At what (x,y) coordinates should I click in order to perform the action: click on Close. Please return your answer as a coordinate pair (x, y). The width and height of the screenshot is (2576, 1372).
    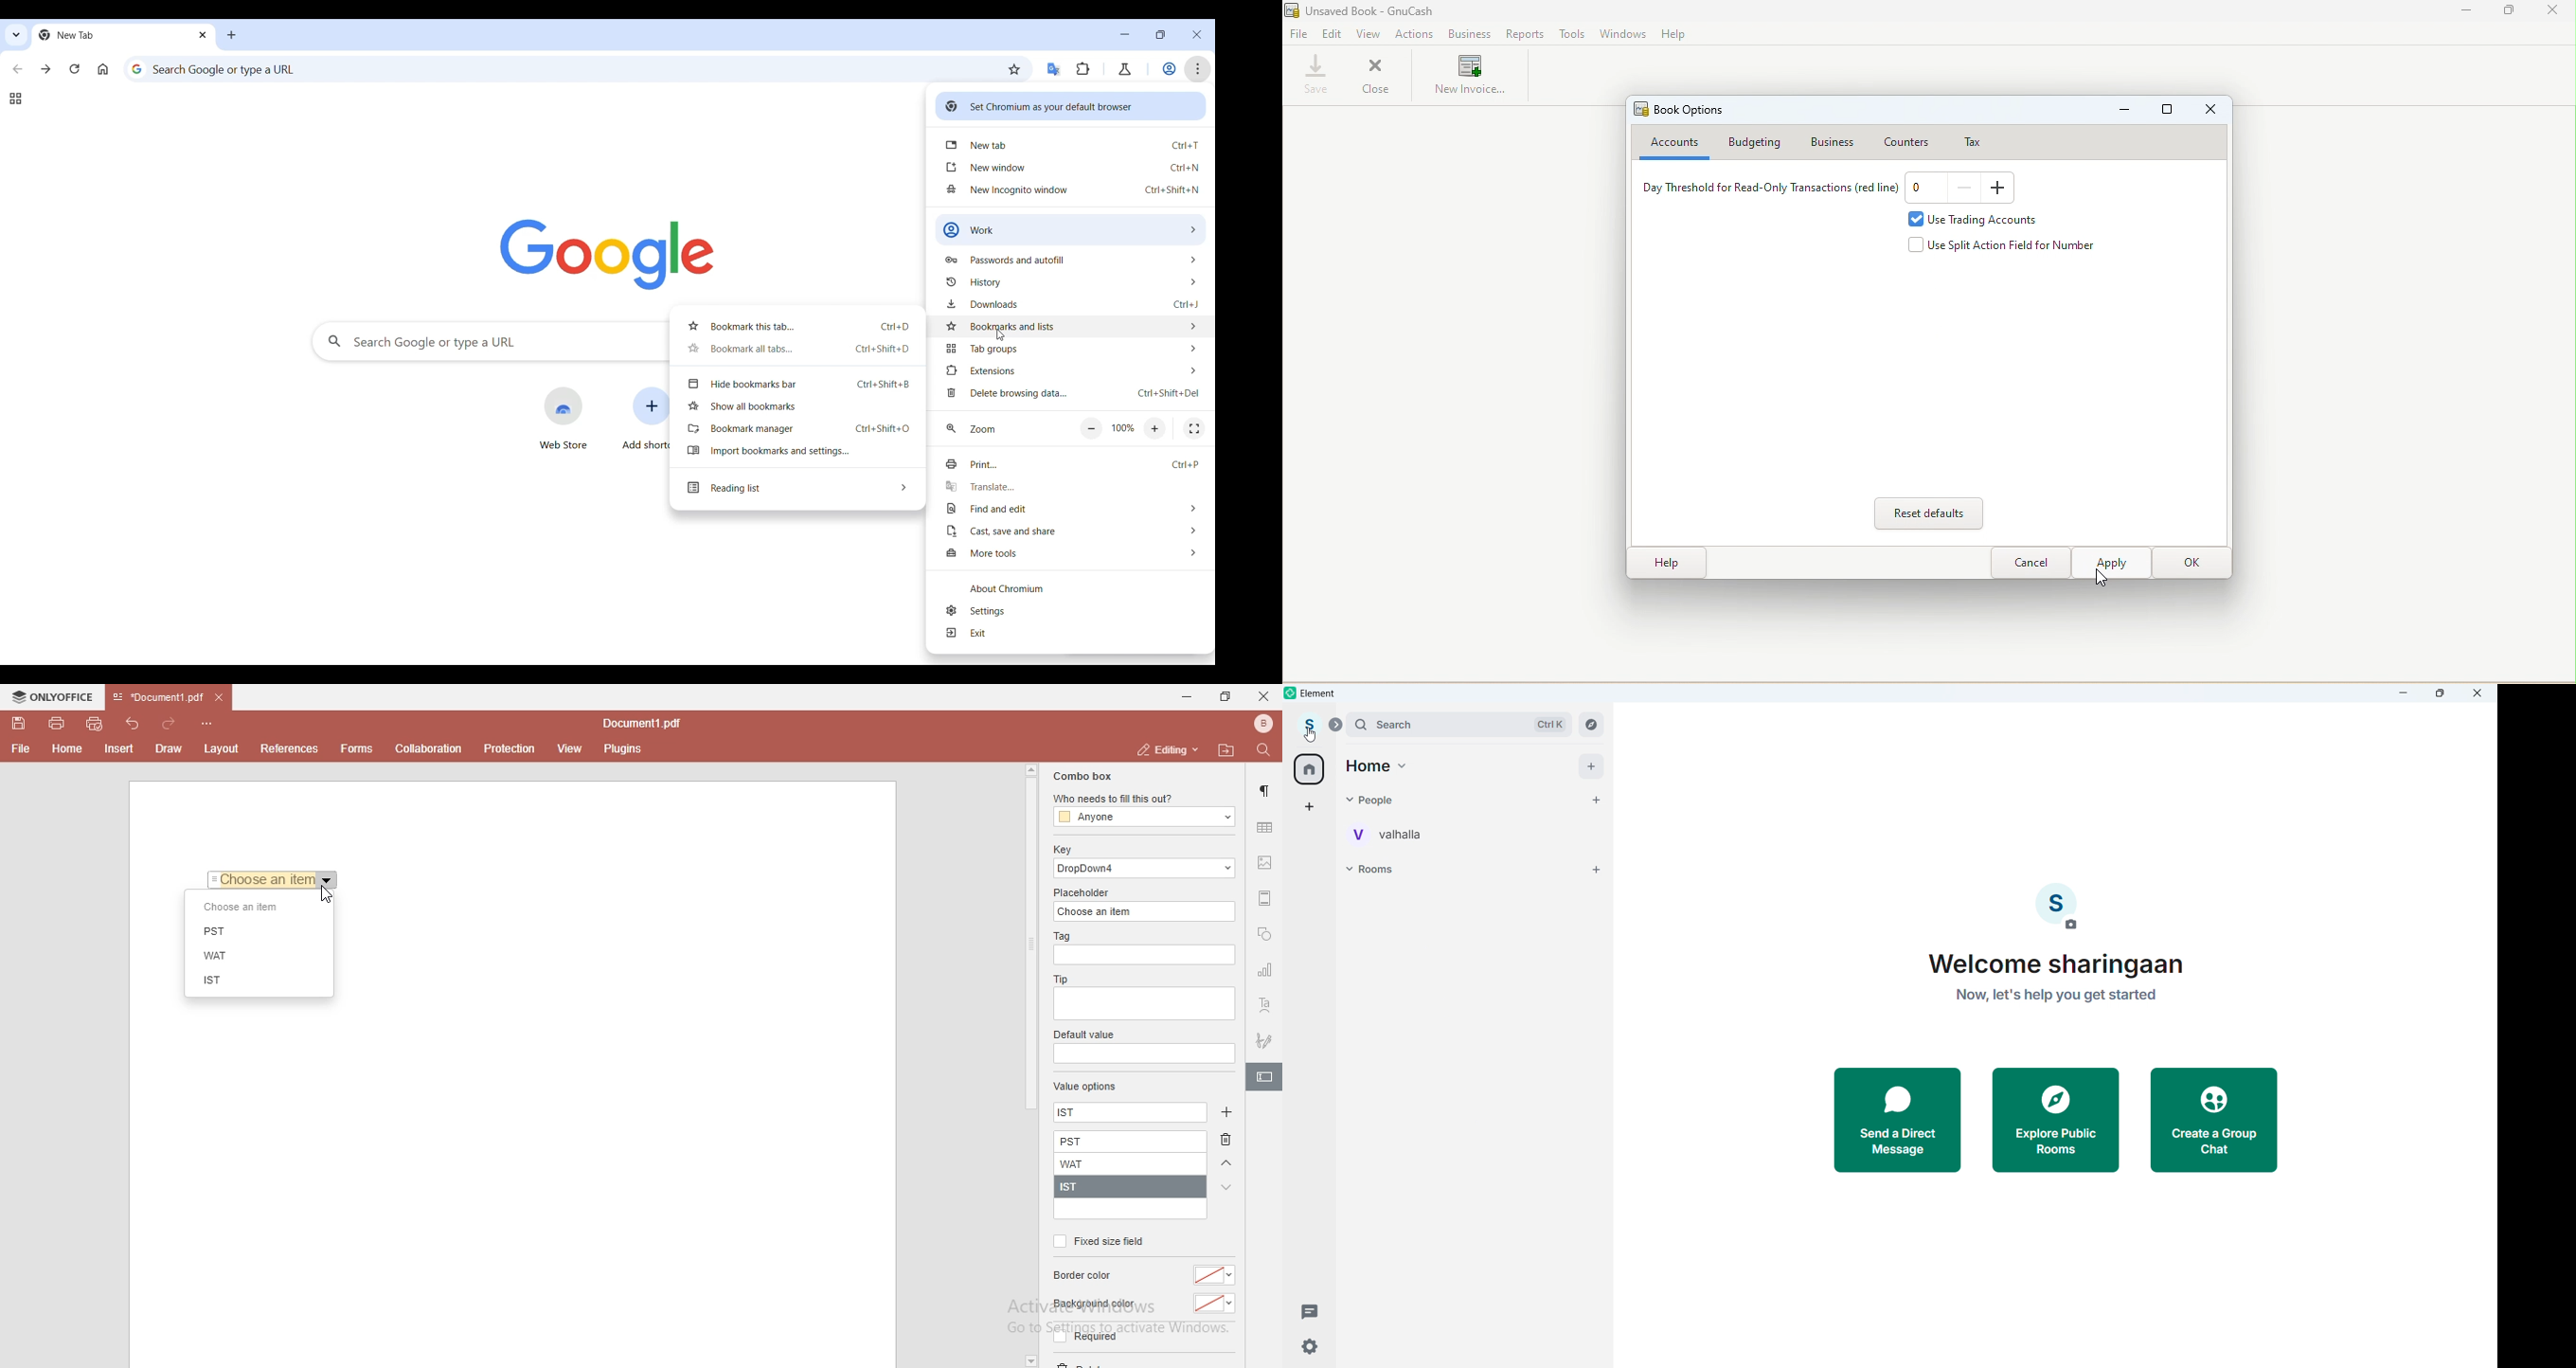
    Looking at the image, I should click on (2212, 111).